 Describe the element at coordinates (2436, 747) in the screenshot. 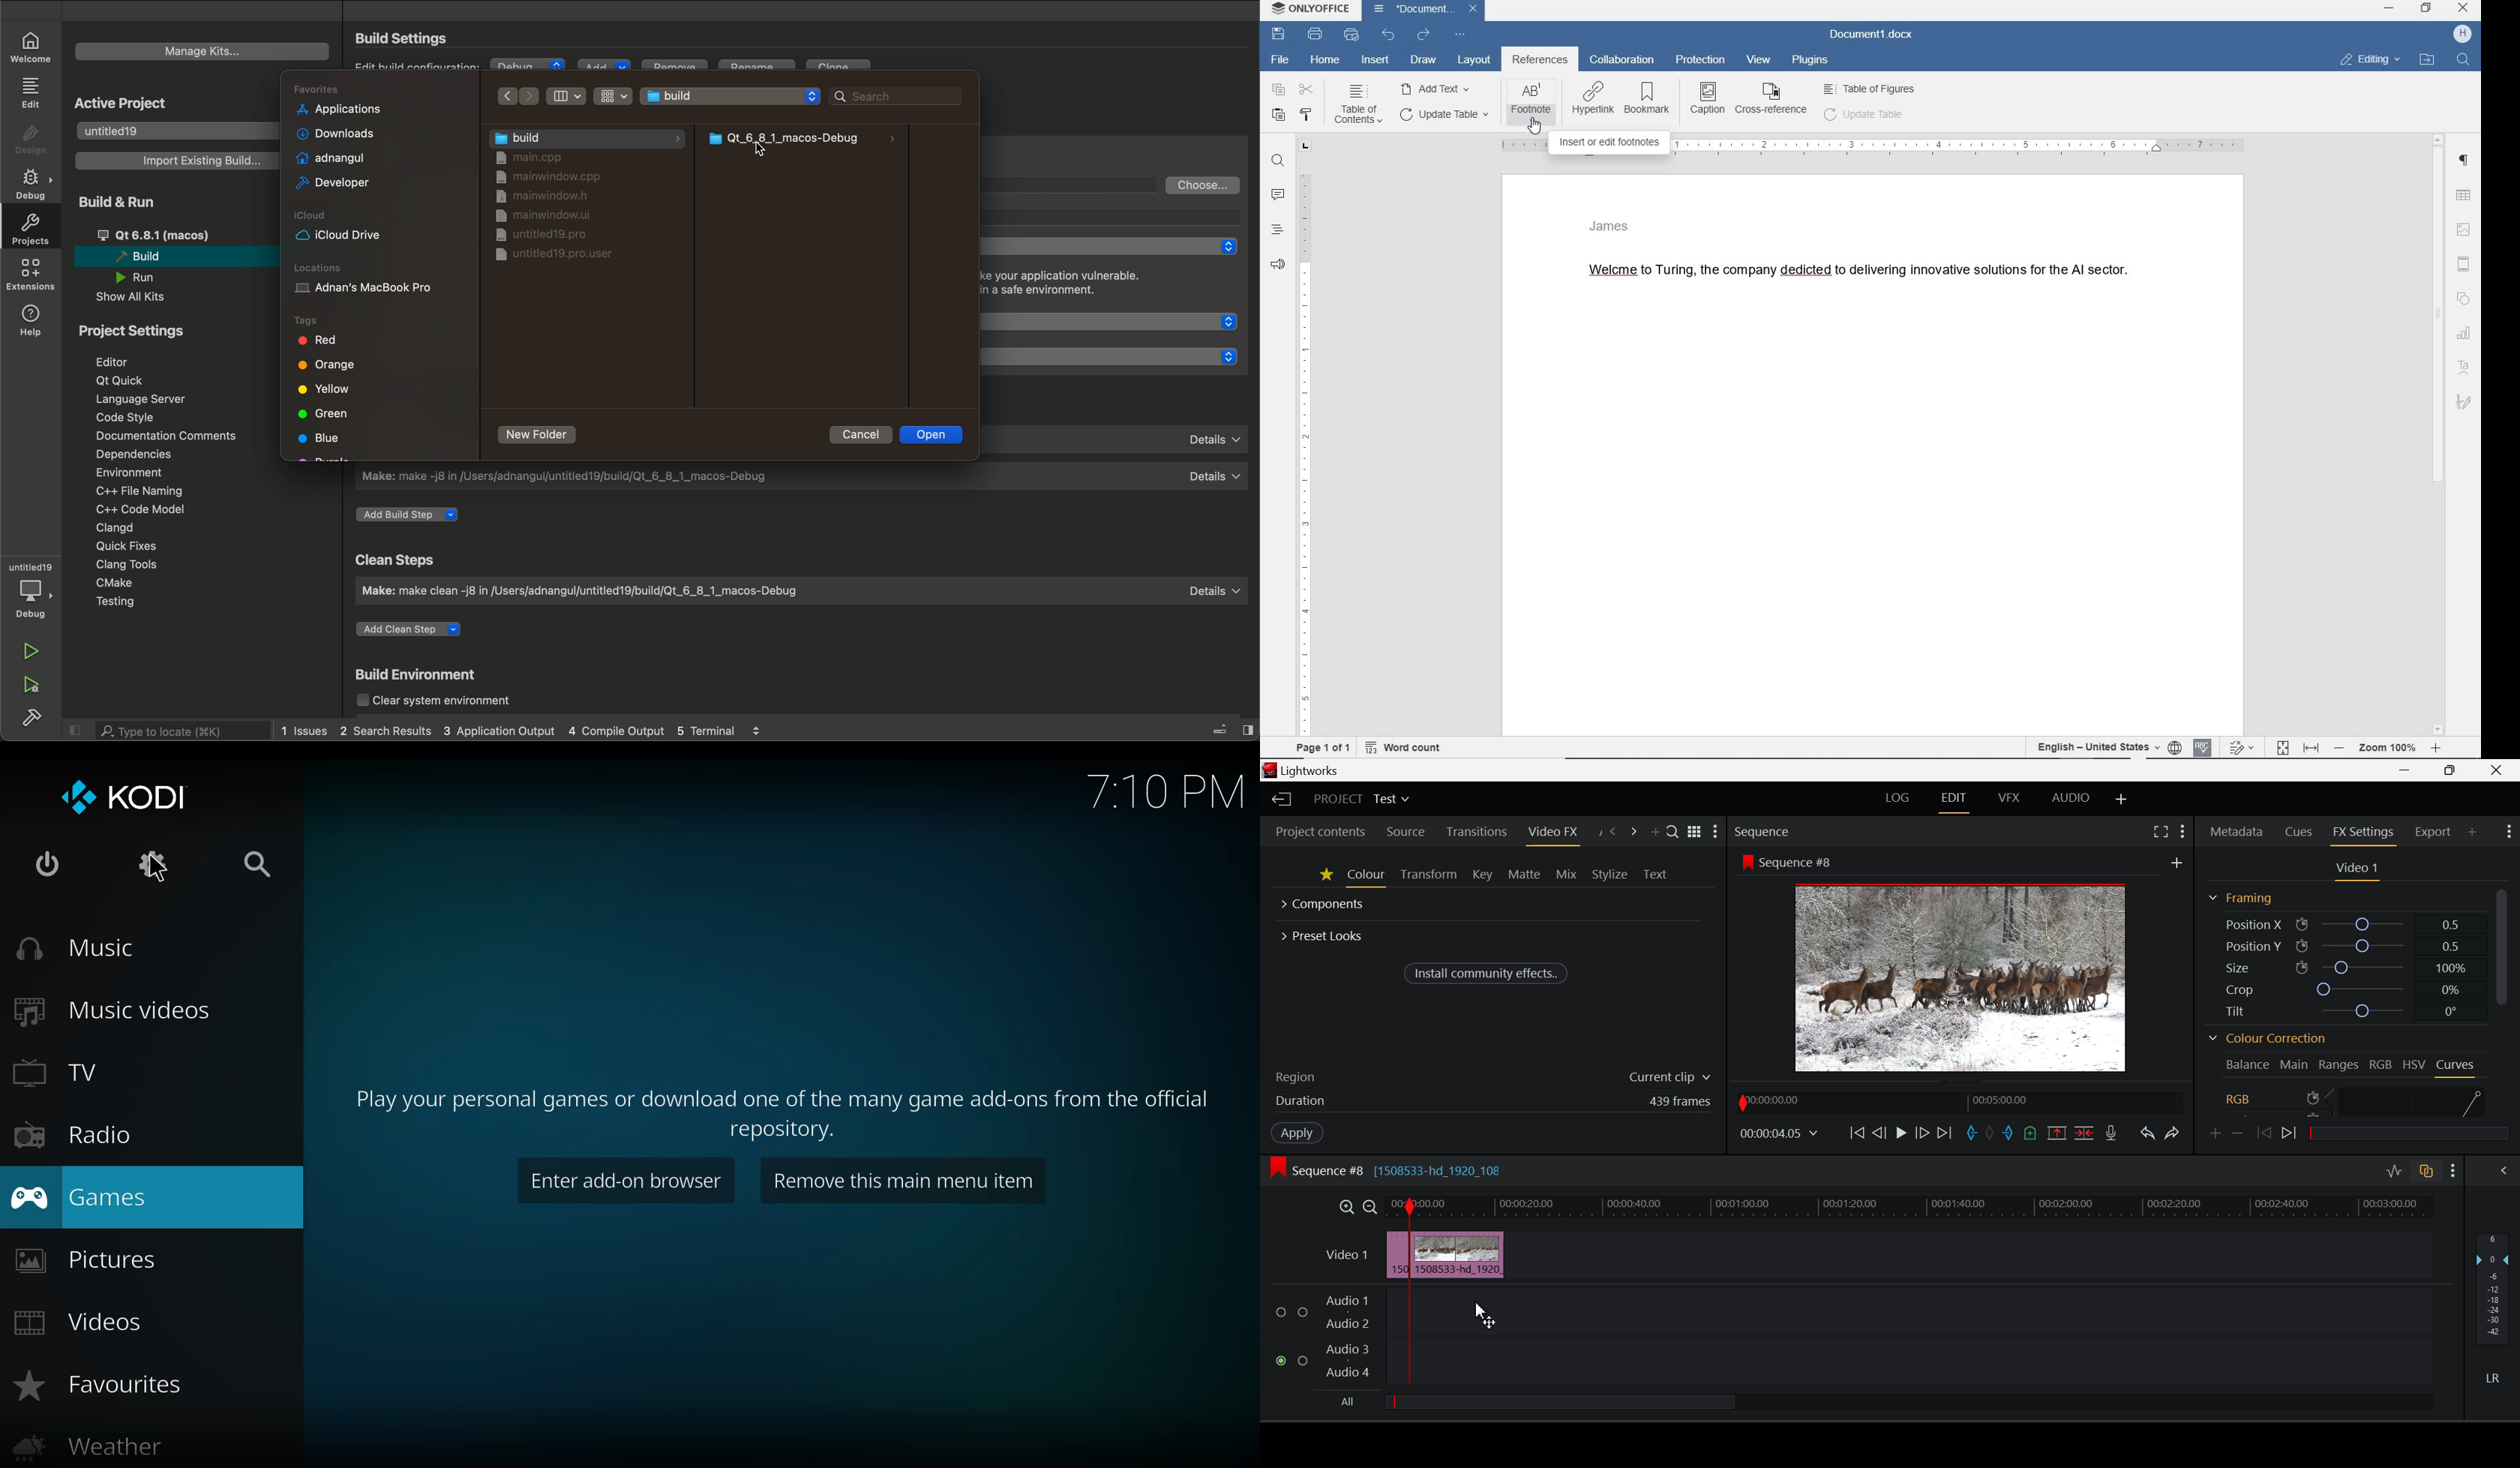

I see `zoom in` at that location.